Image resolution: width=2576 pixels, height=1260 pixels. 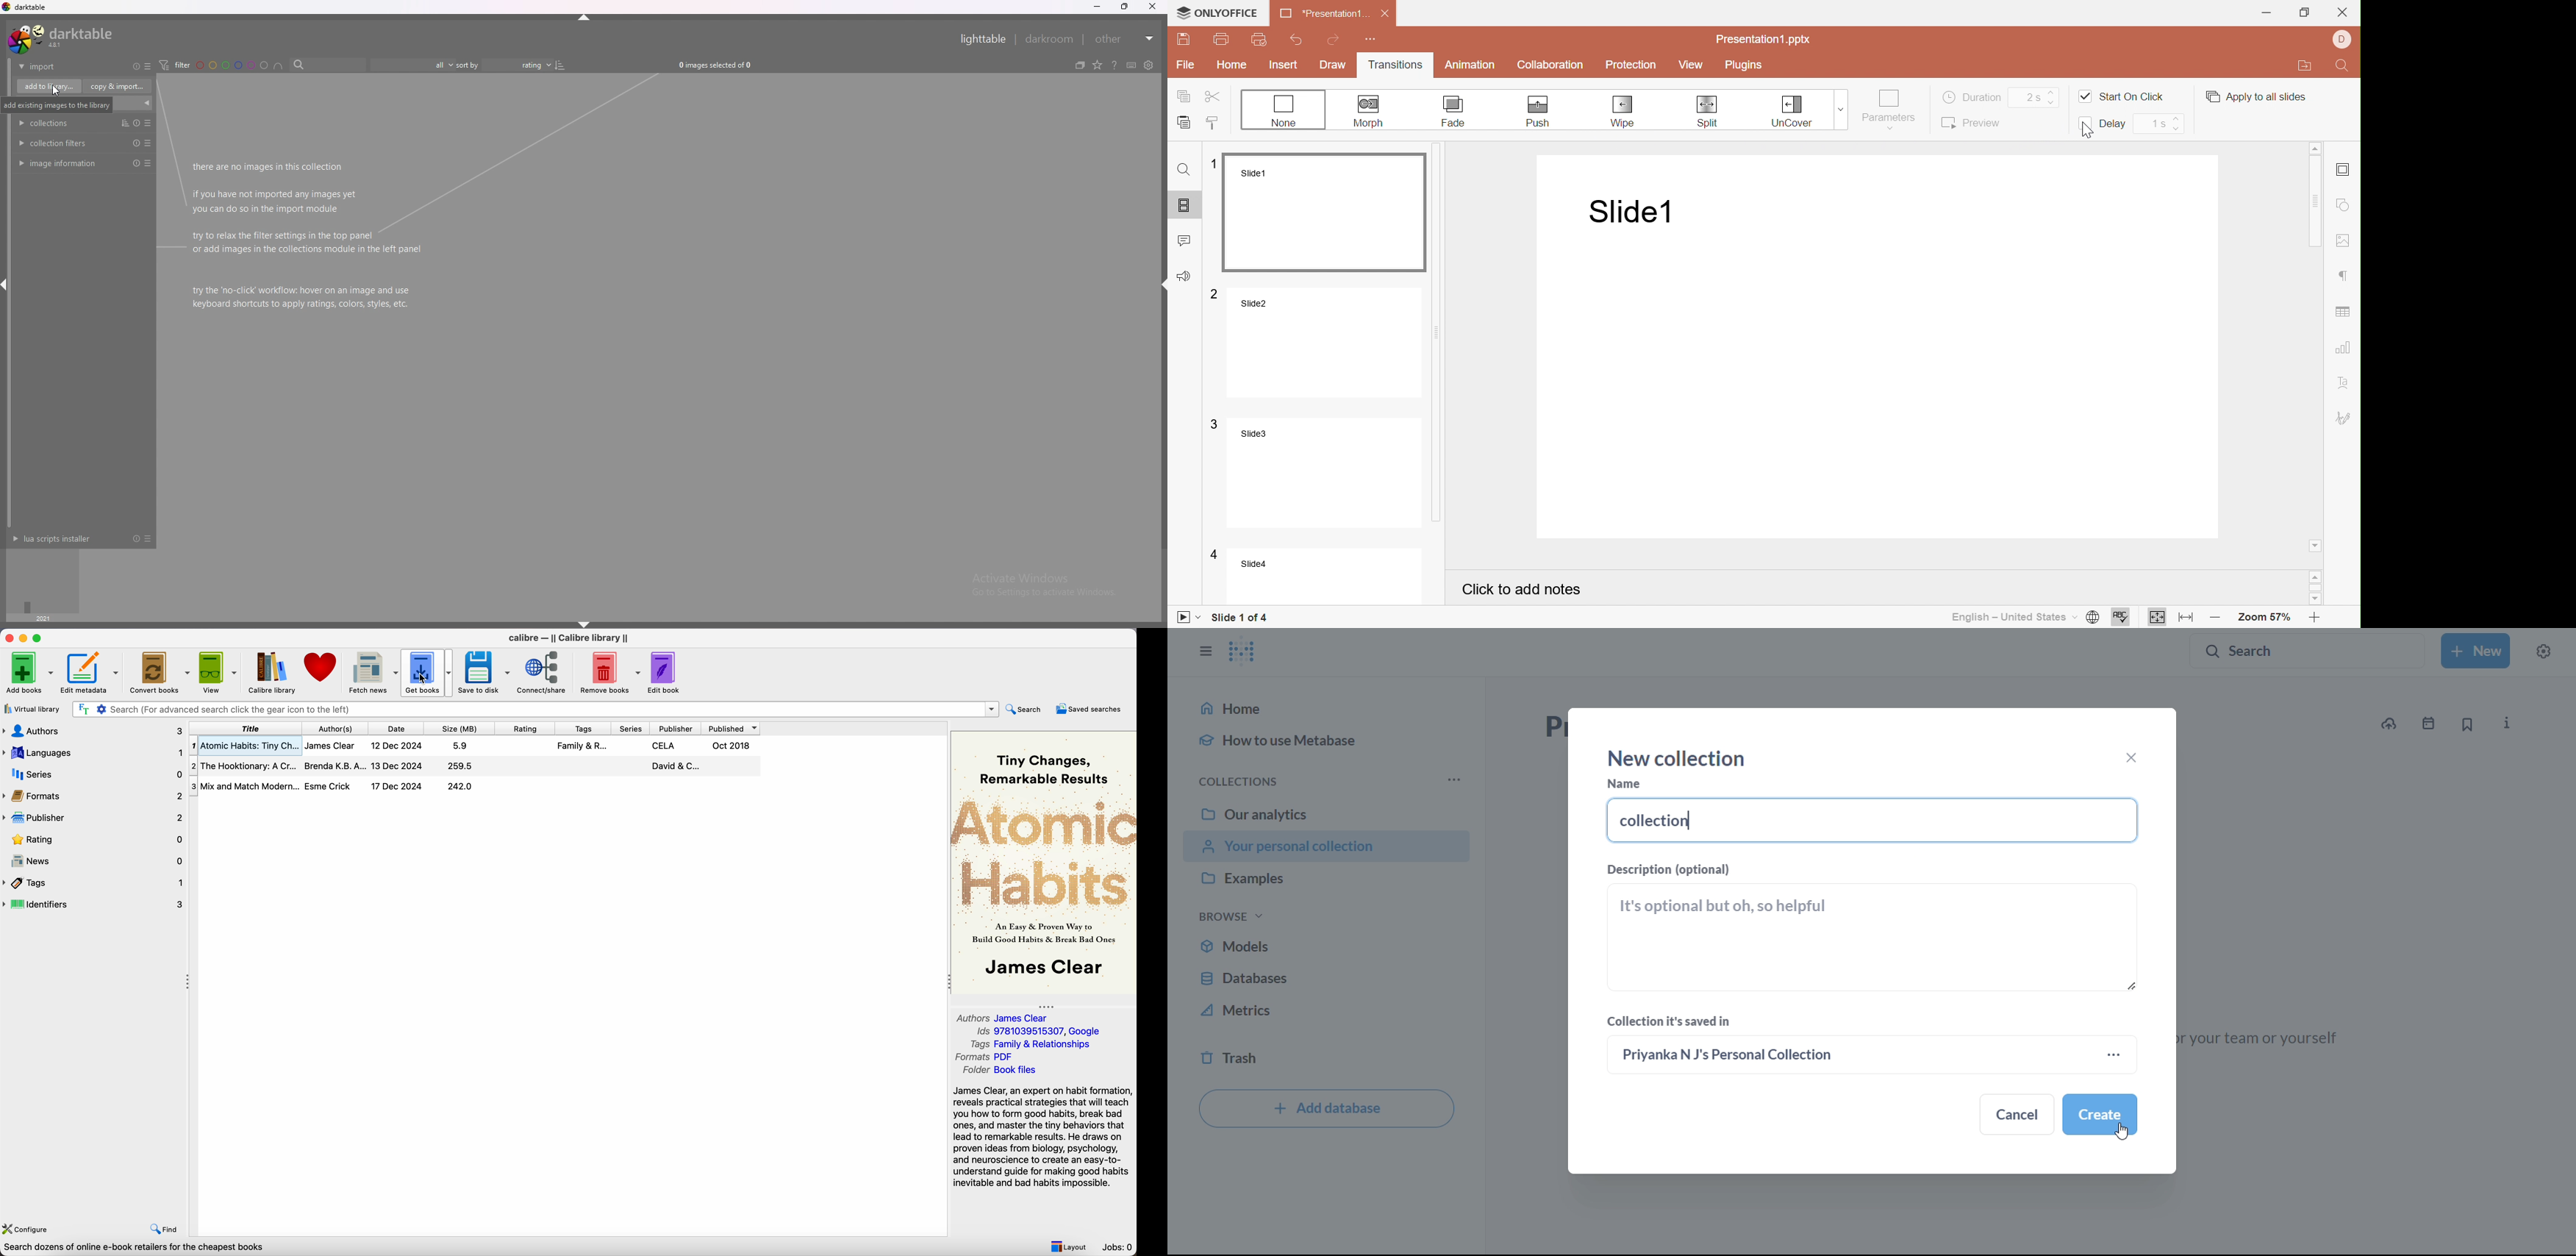 What do you see at coordinates (2304, 12) in the screenshot?
I see `Restore down` at bounding box center [2304, 12].